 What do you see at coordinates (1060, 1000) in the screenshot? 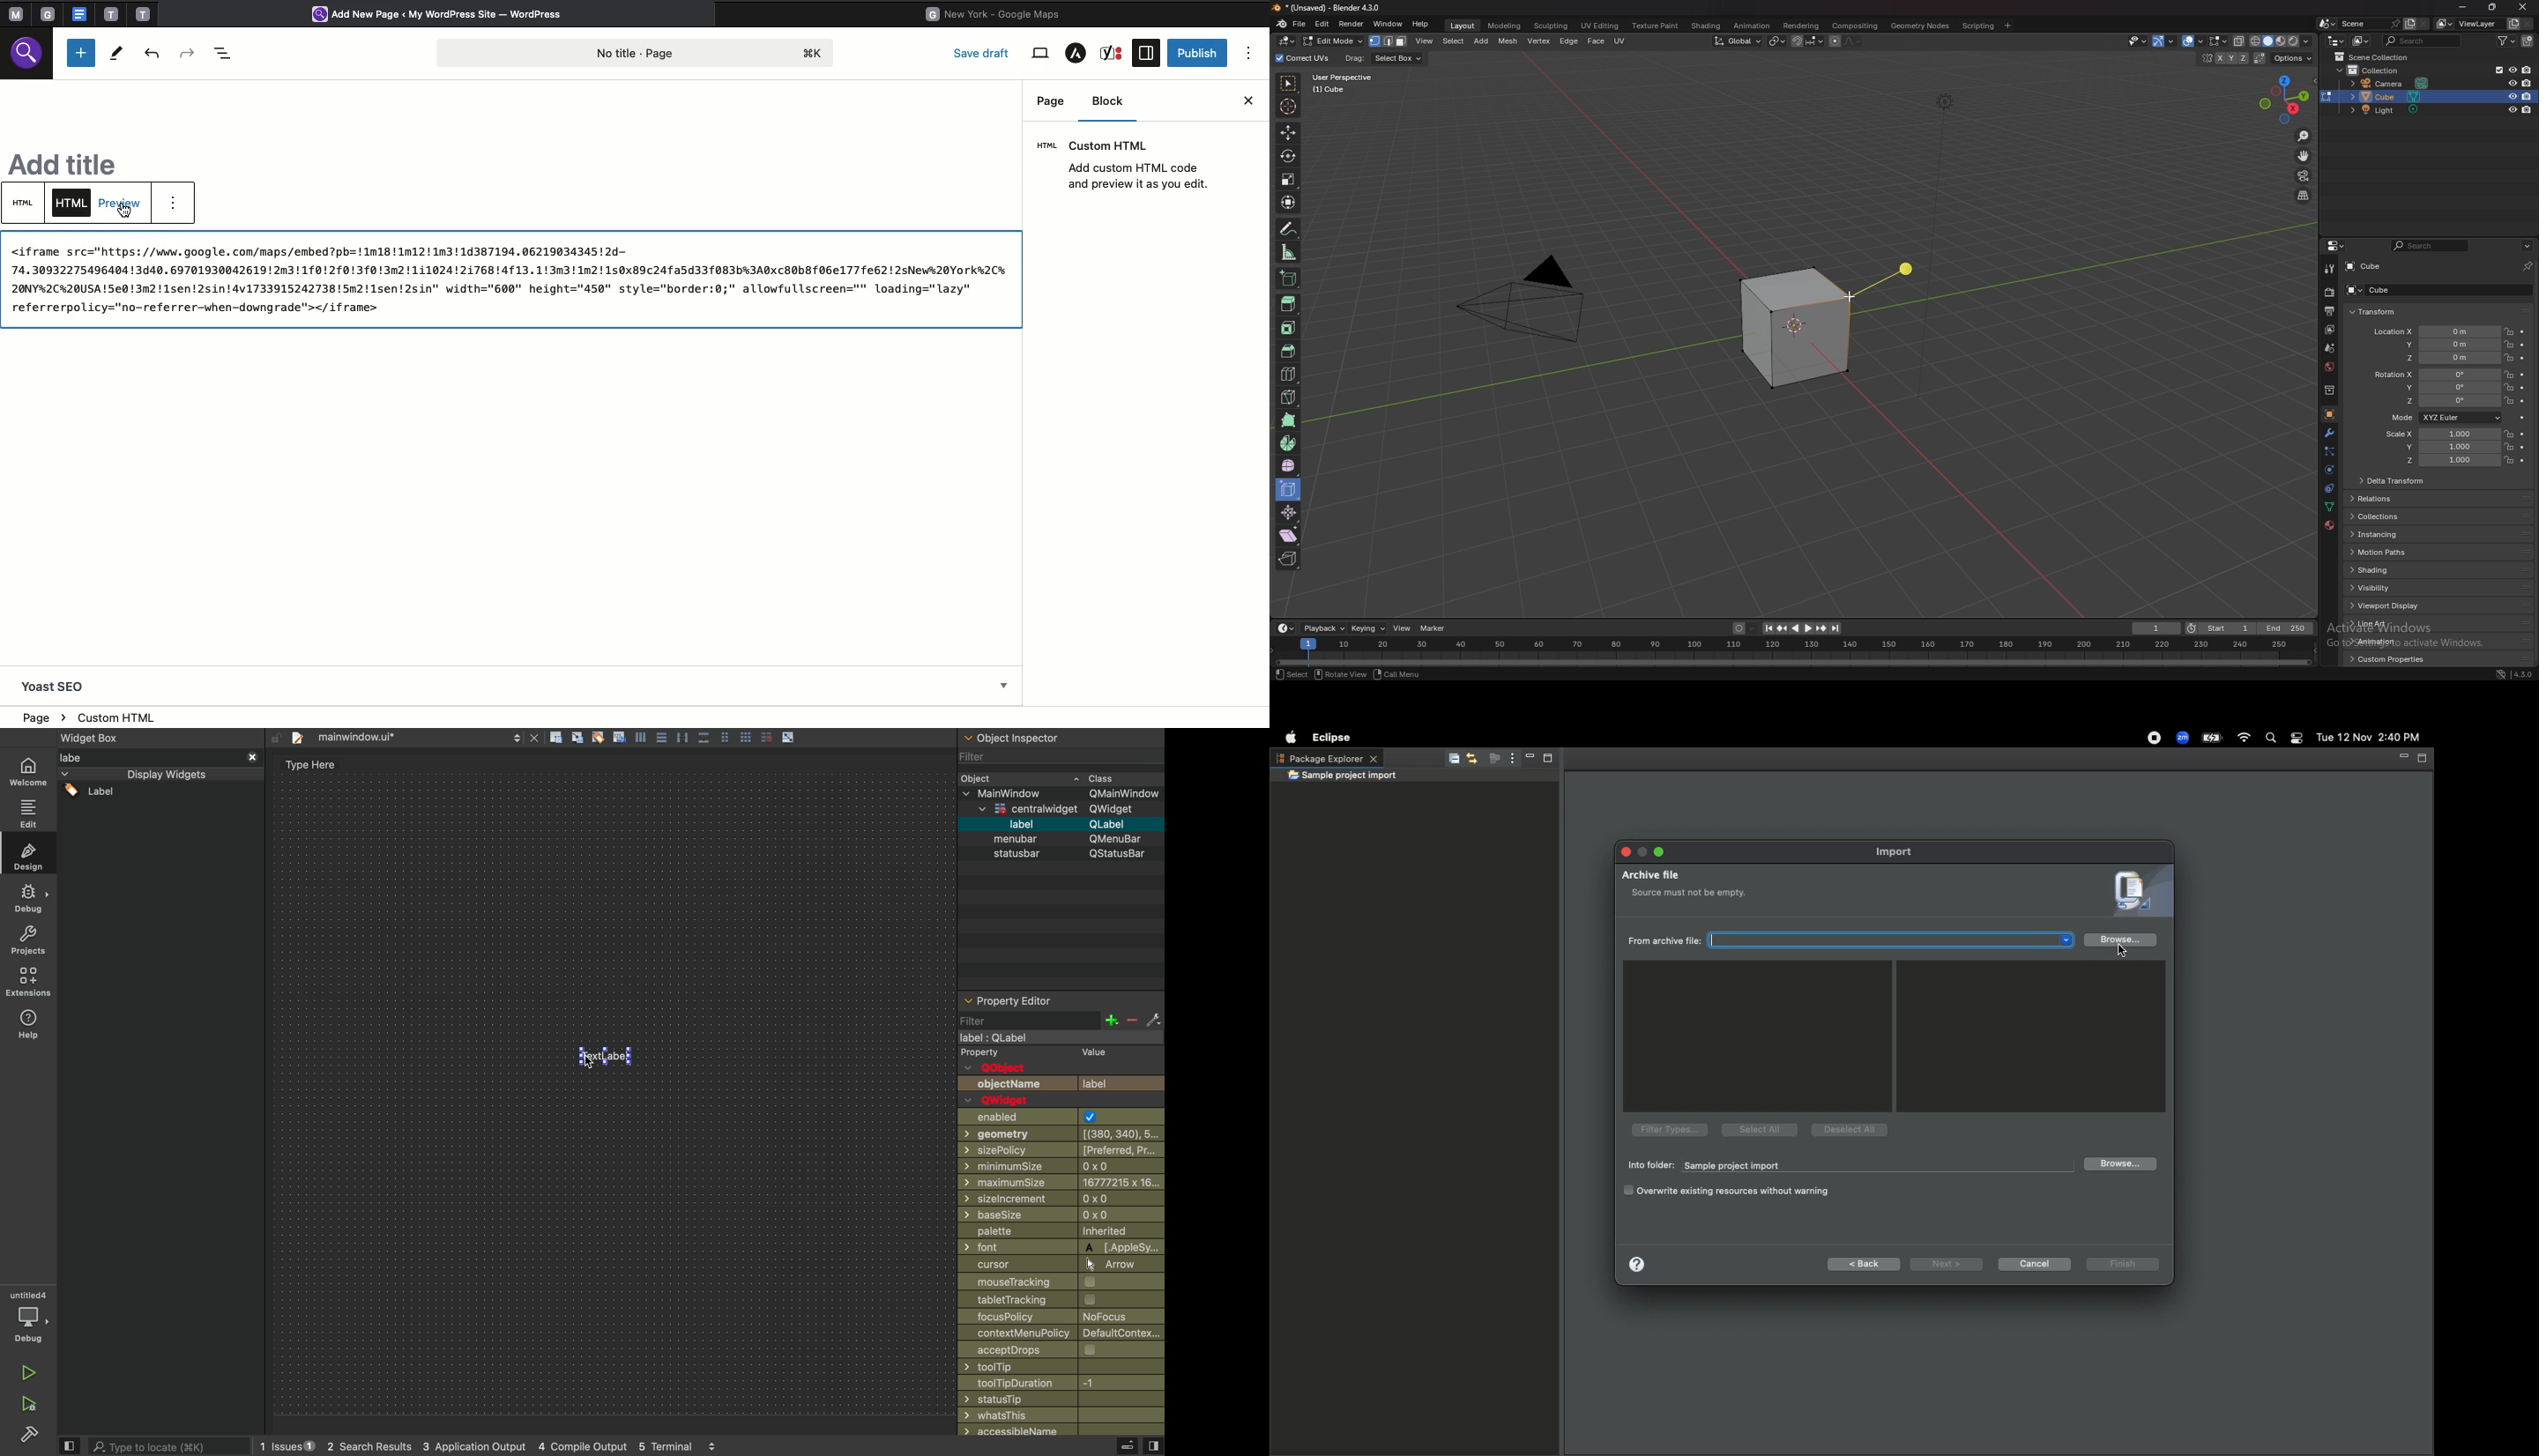
I see `properties of selected widget ` at bounding box center [1060, 1000].